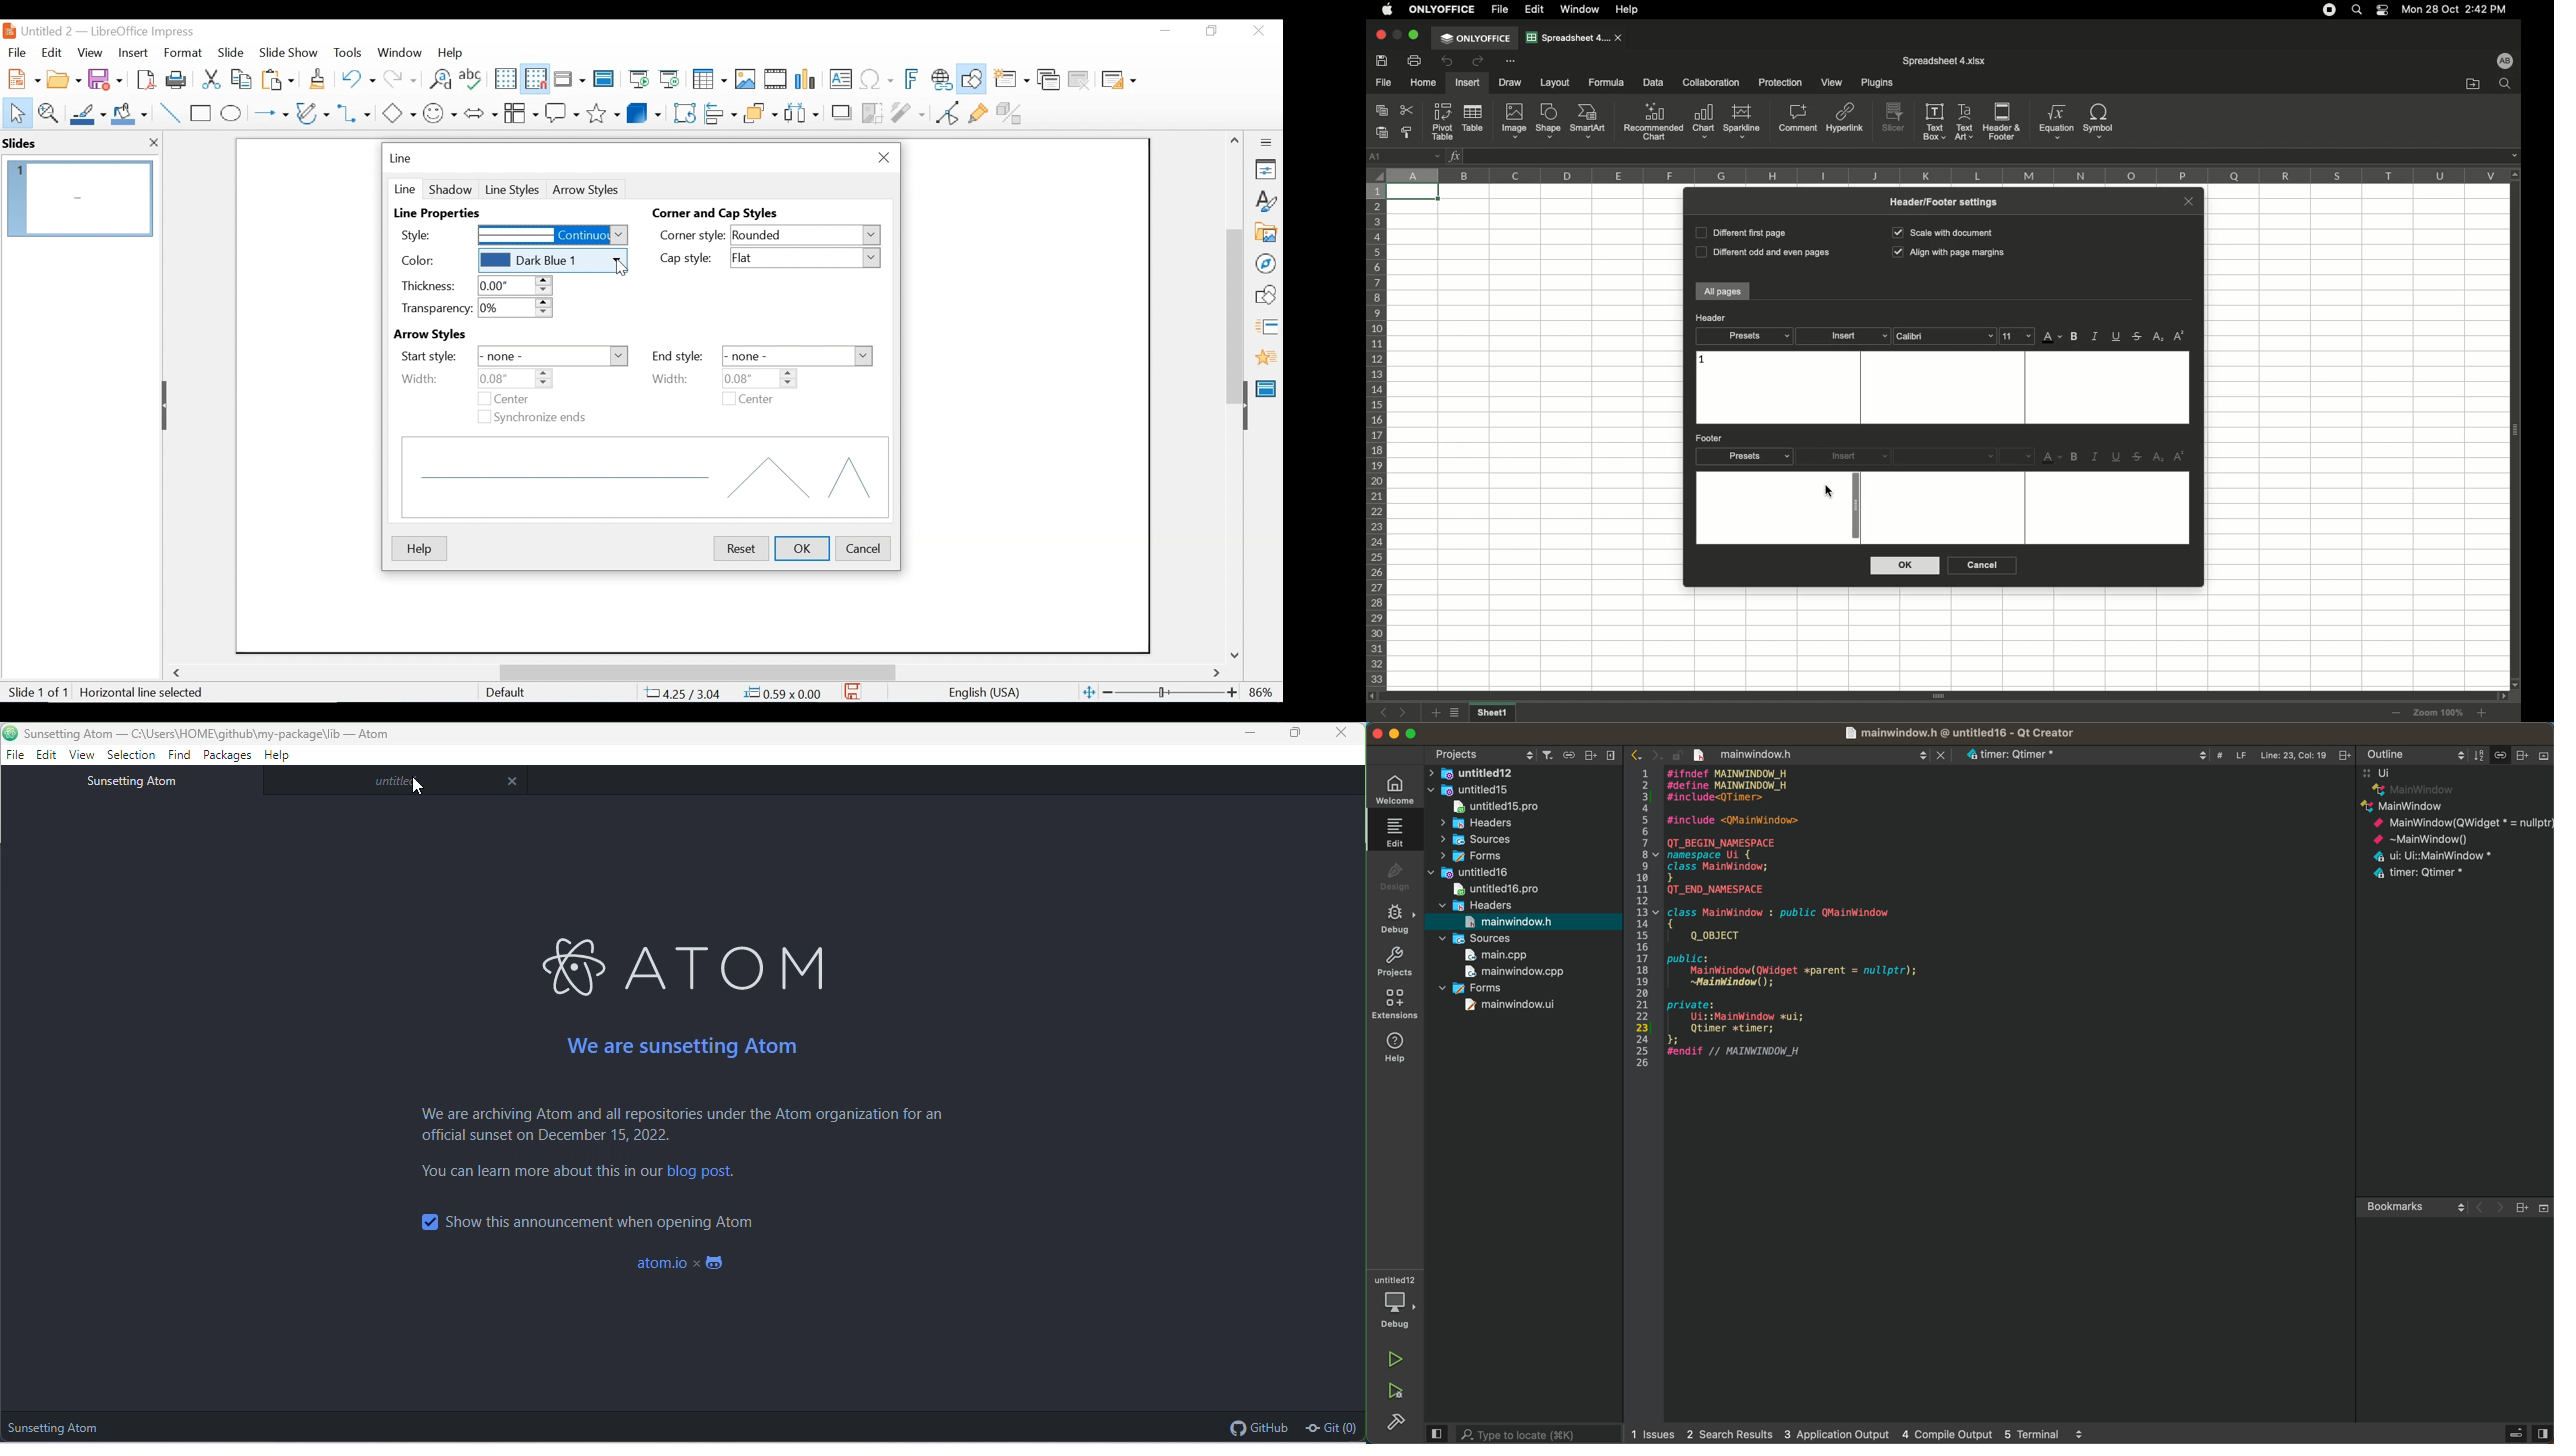  I want to click on o.oo", so click(513, 285).